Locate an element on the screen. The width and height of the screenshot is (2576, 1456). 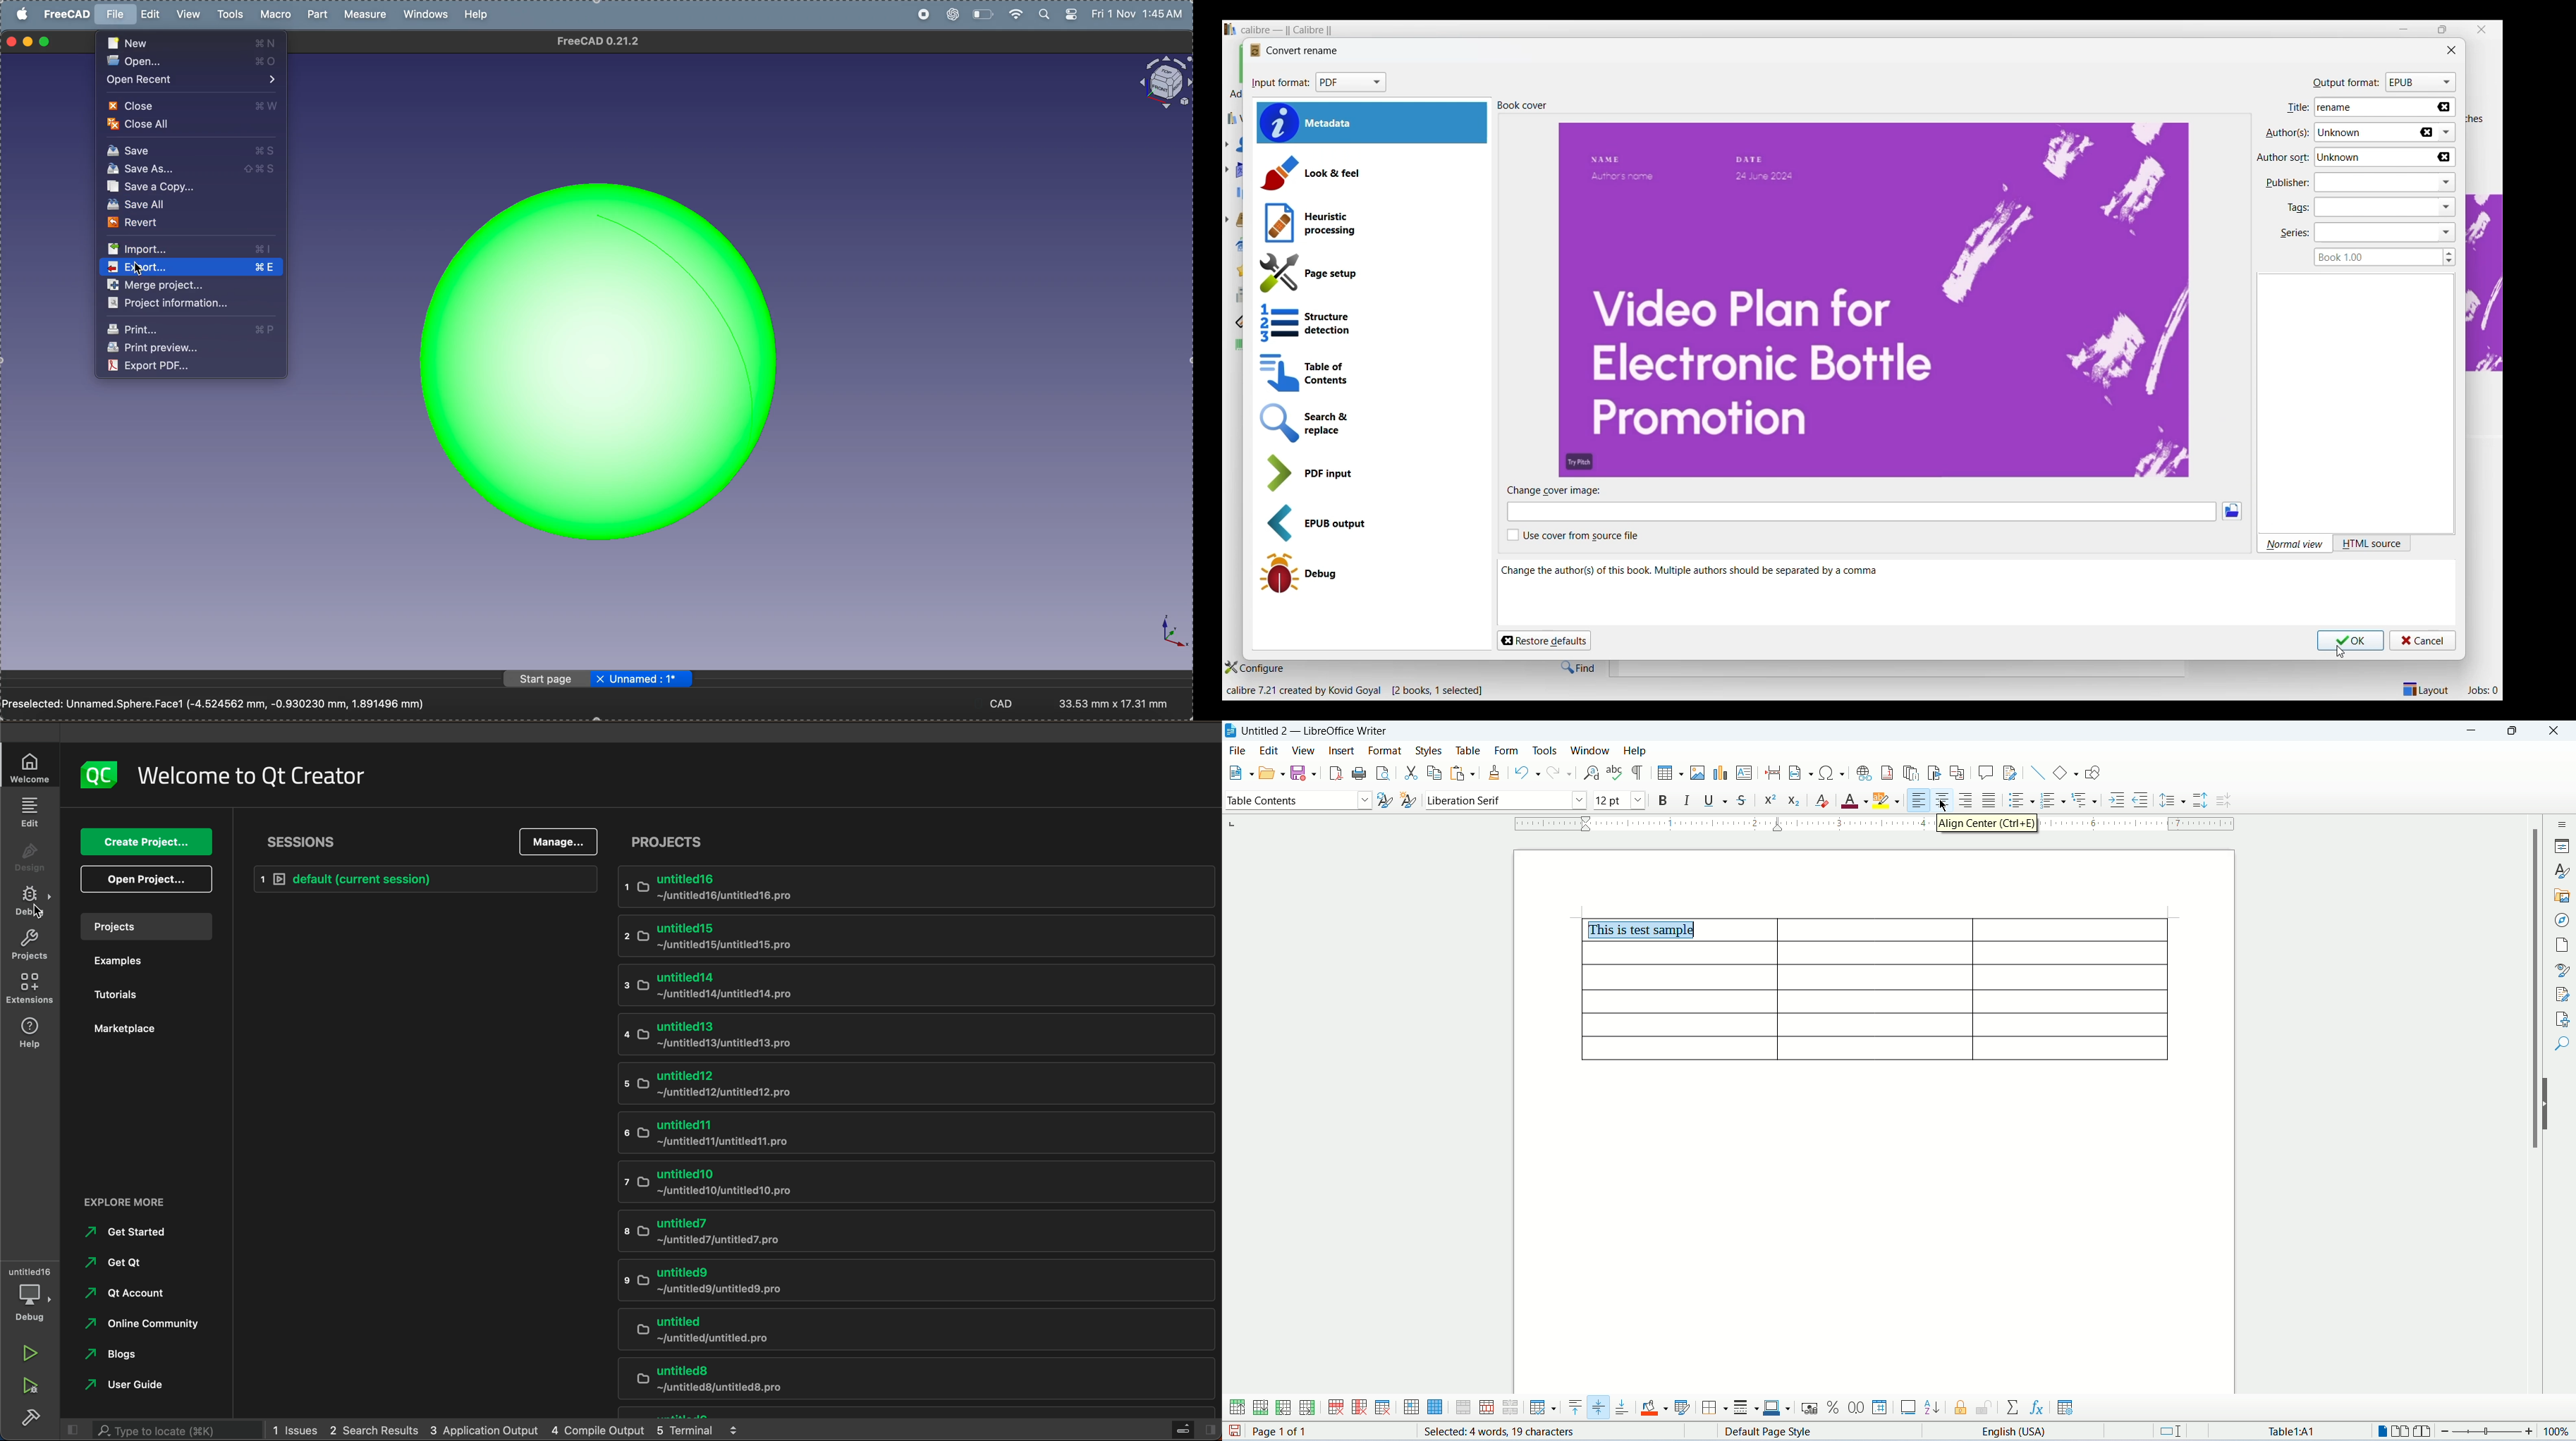
delete row is located at coordinates (1338, 1409).